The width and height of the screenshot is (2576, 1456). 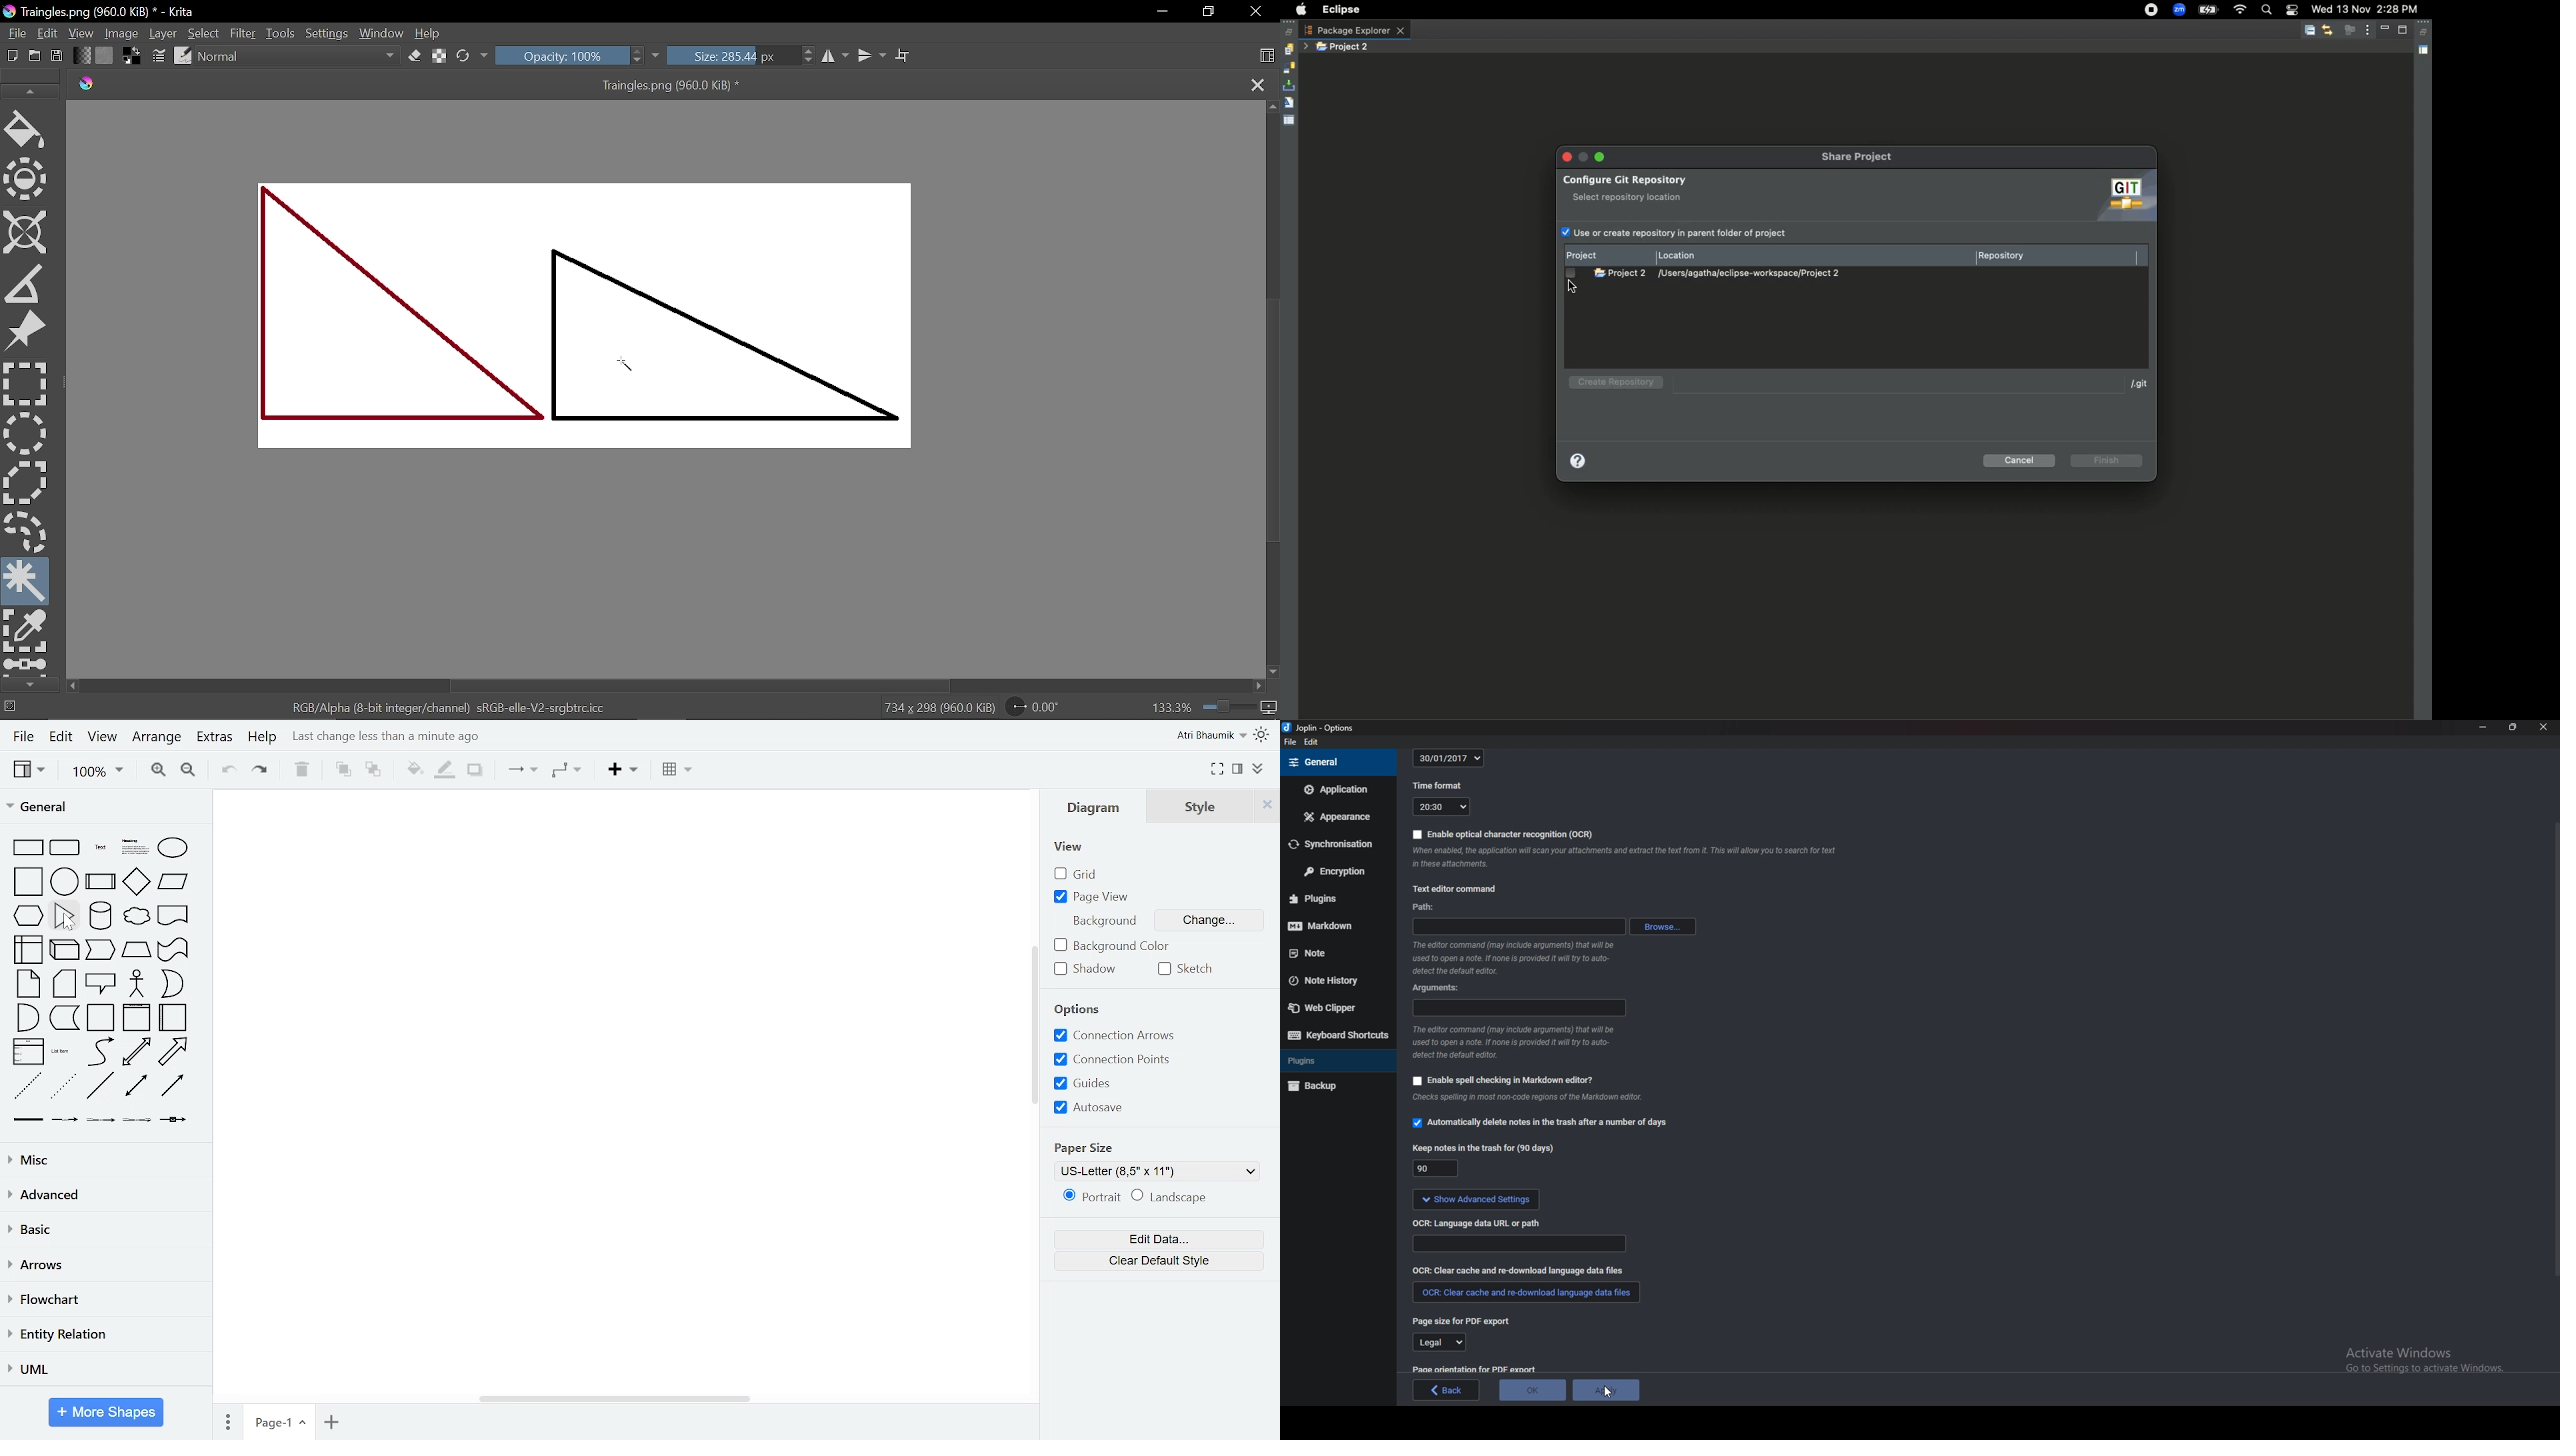 I want to click on Scroll bar, so click(x=2554, y=1053).